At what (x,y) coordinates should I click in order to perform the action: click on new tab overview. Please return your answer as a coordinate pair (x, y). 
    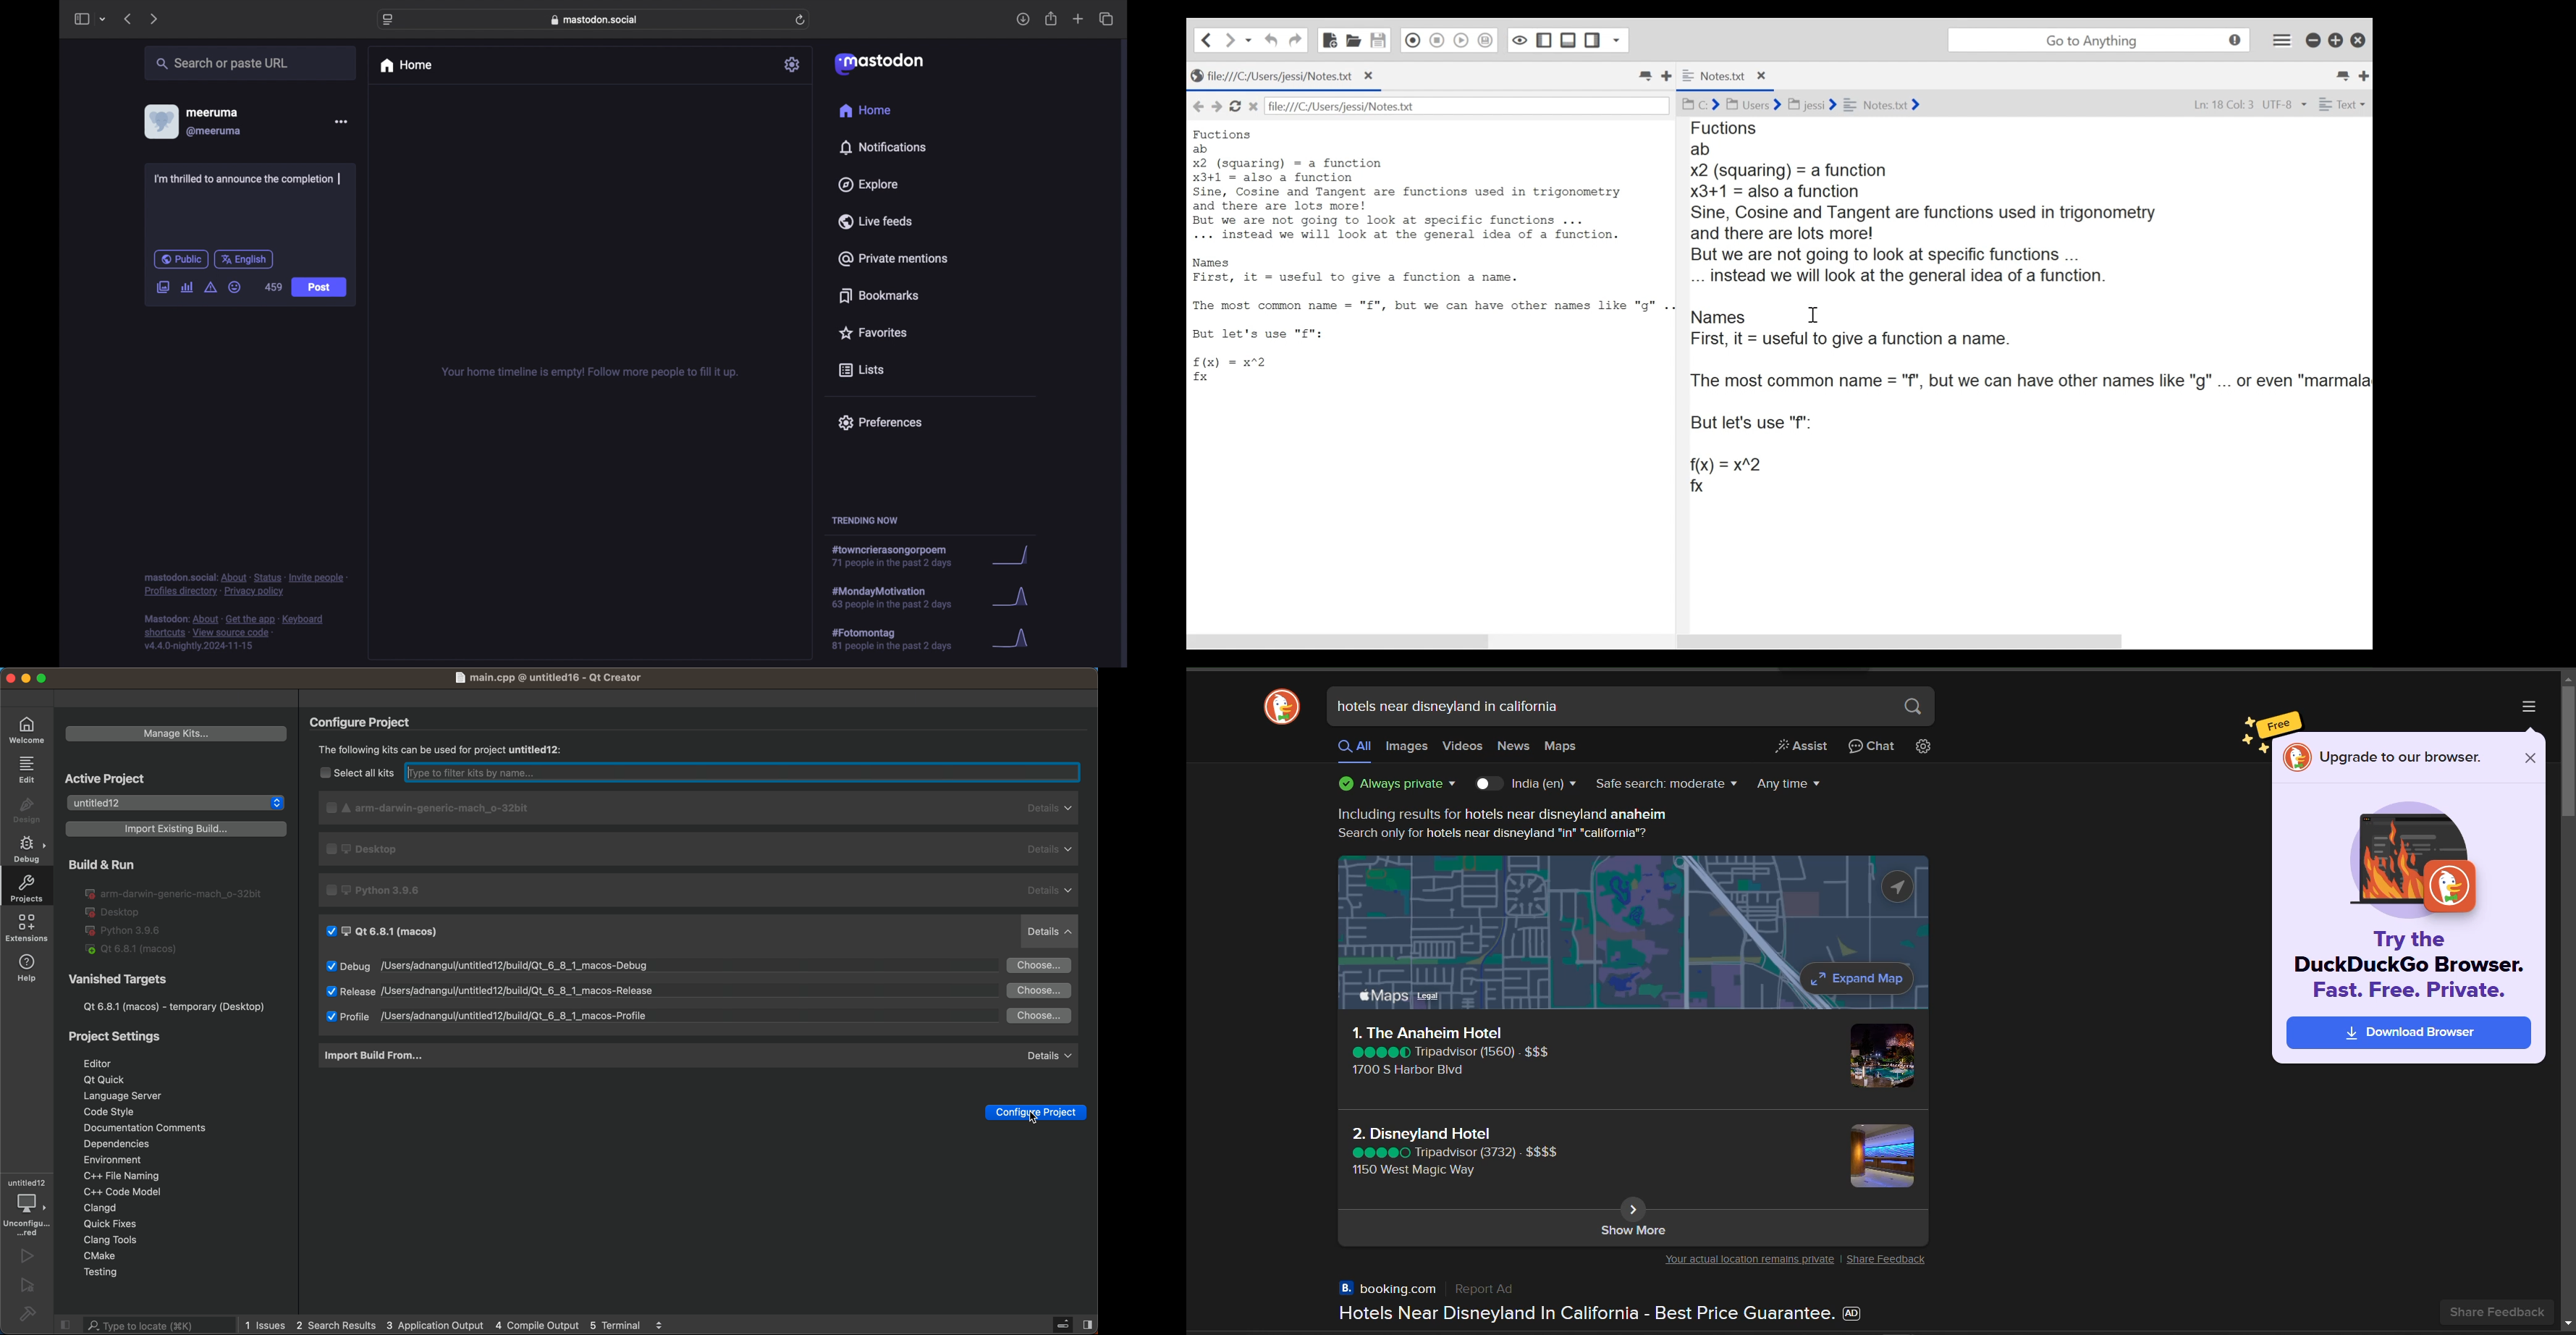
    Looking at the image, I should click on (1078, 19).